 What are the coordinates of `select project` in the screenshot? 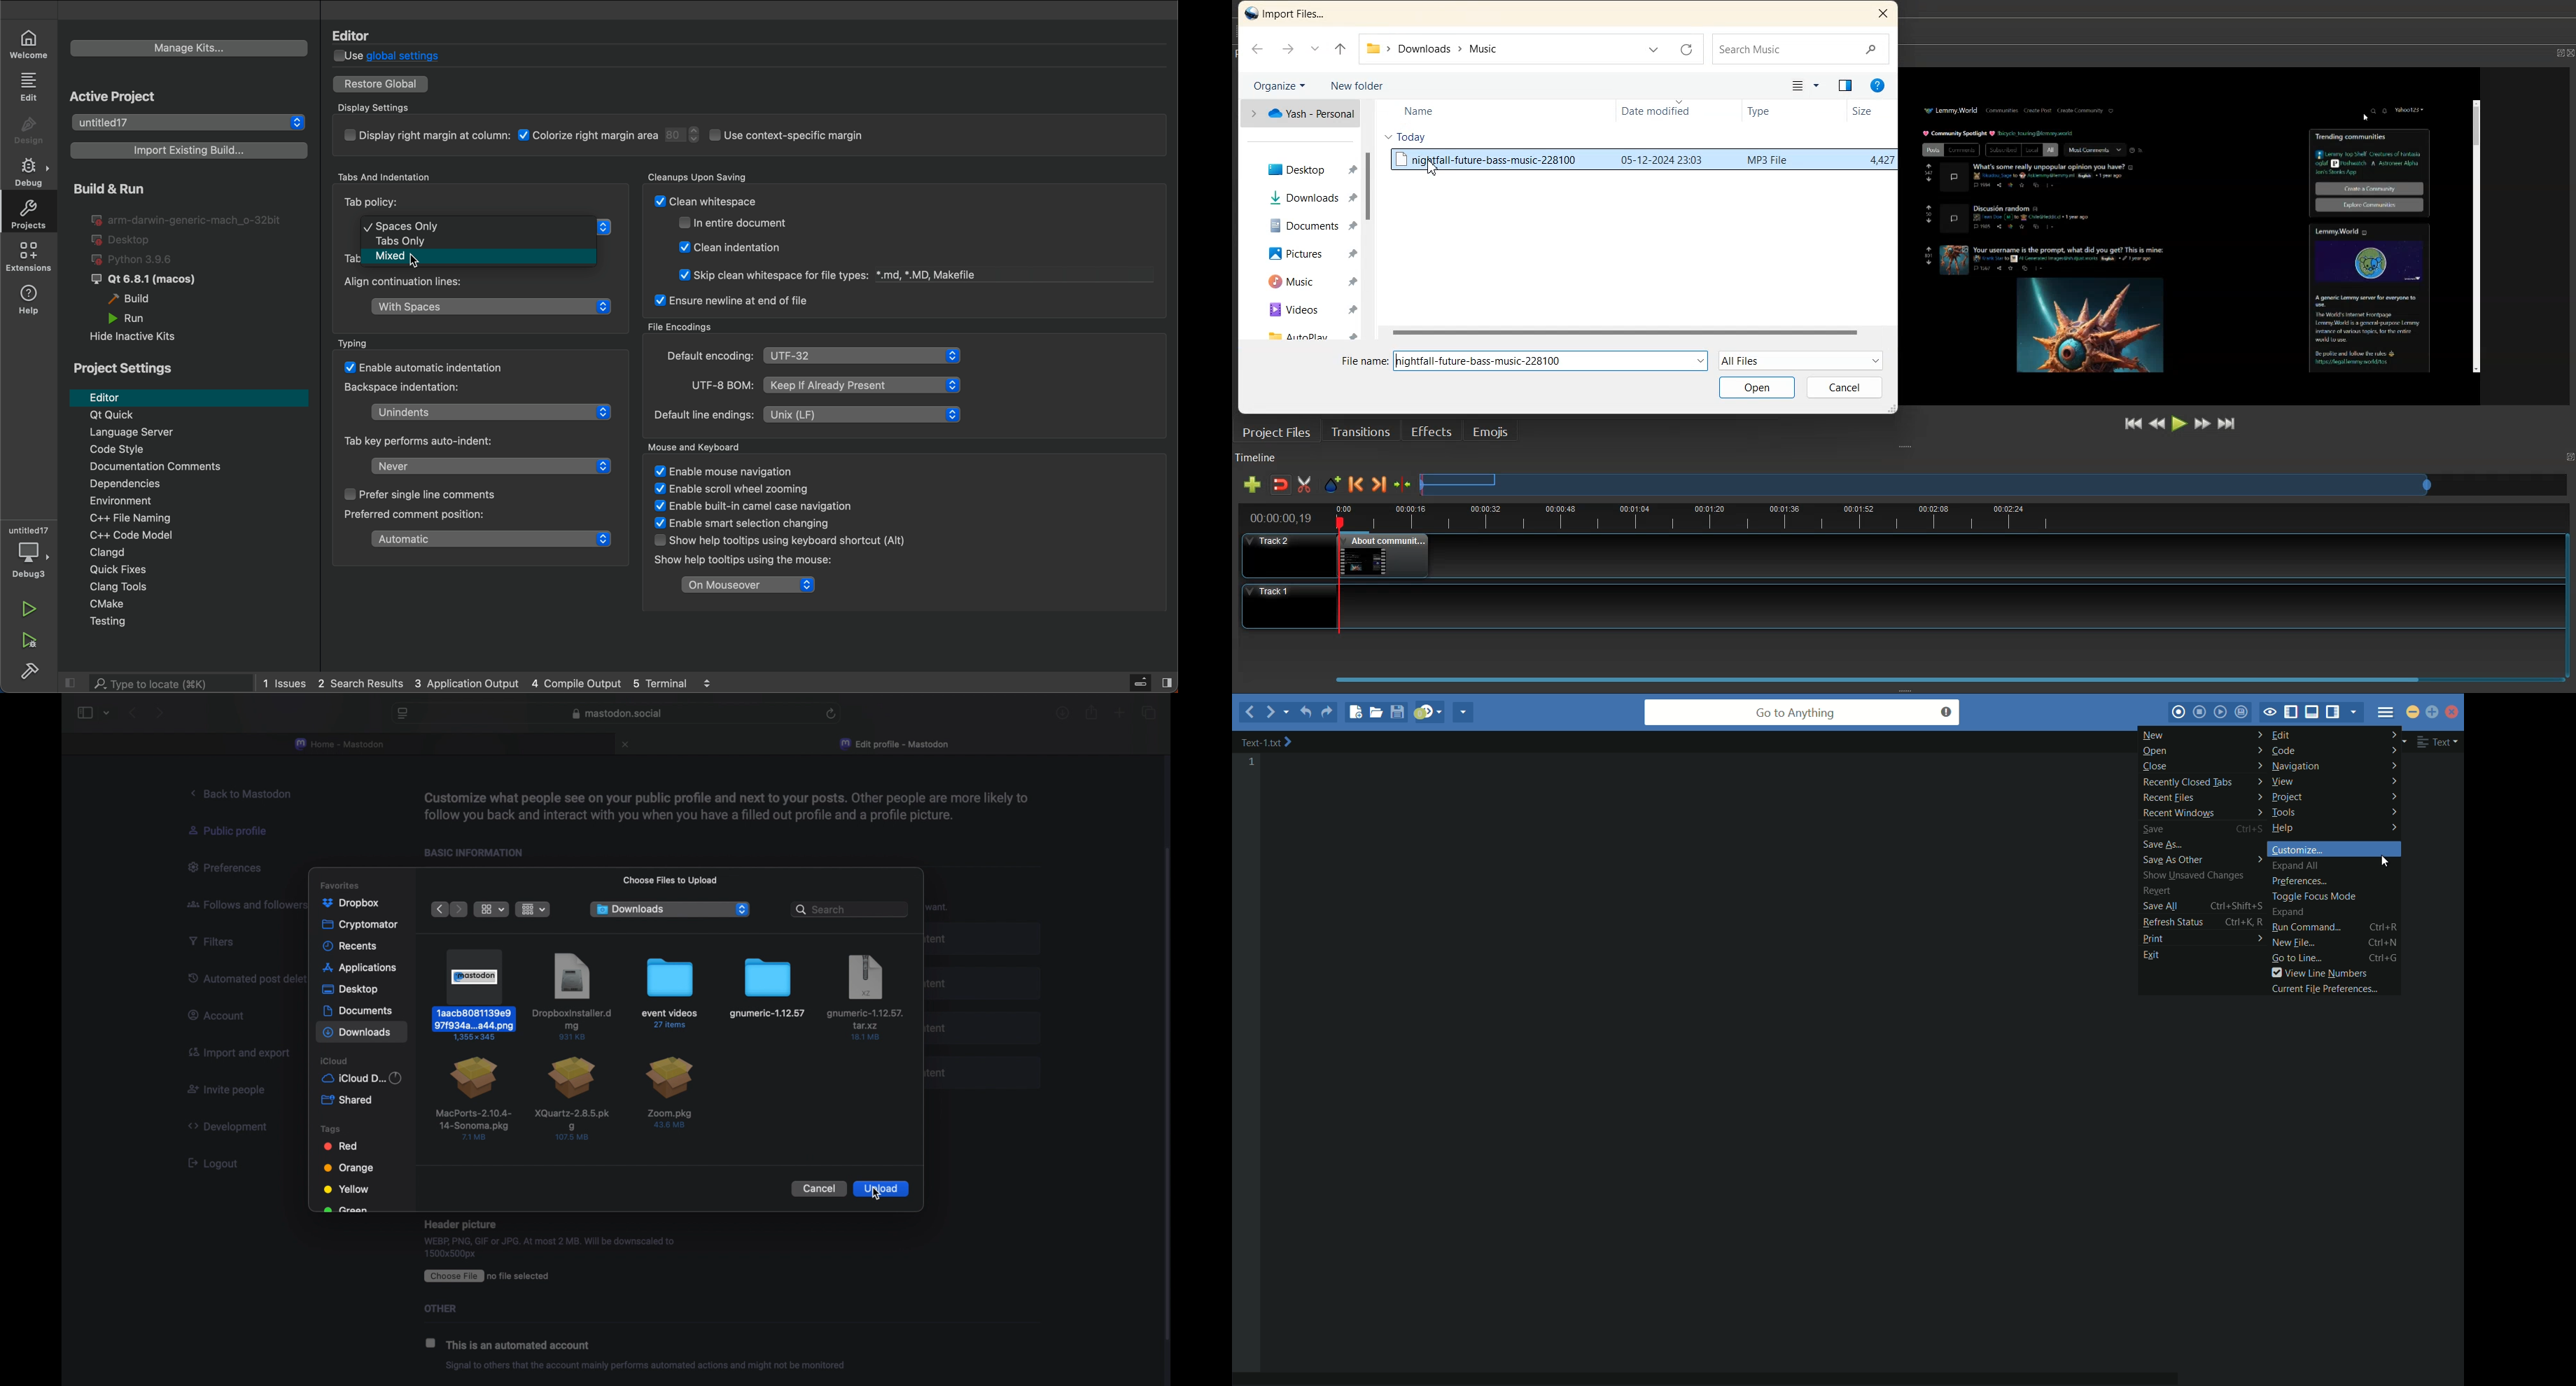 It's located at (189, 122).